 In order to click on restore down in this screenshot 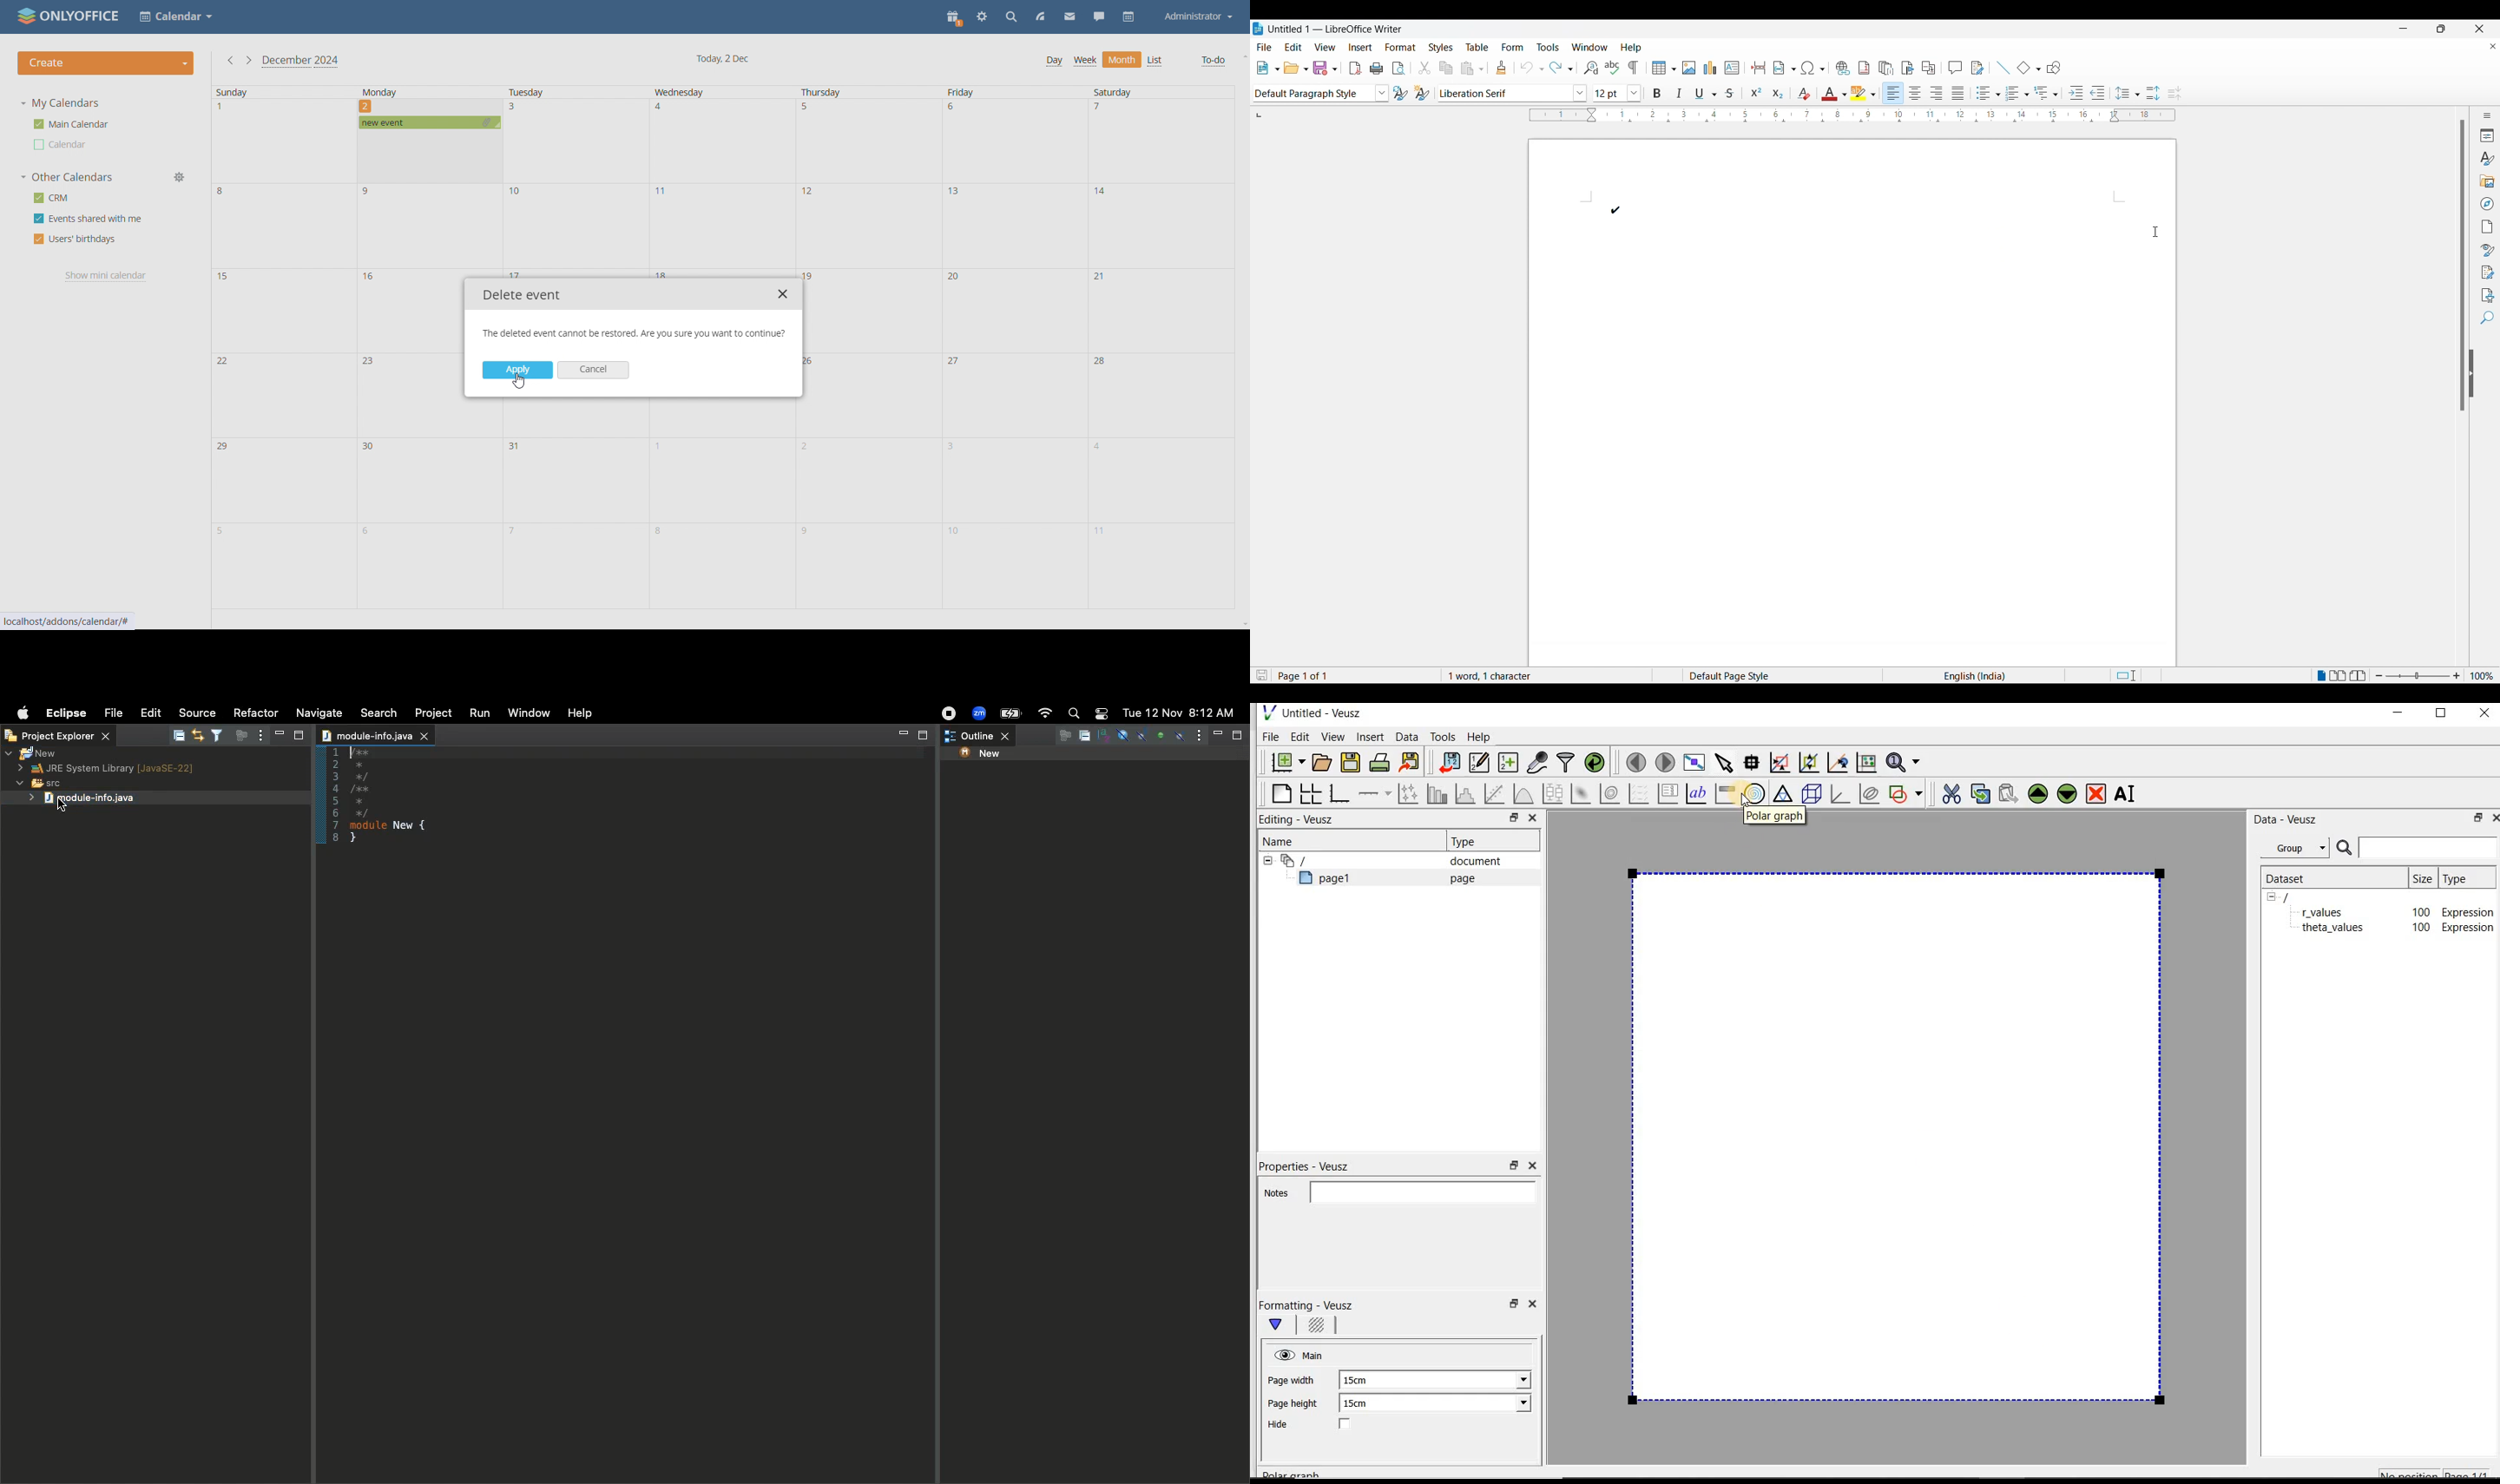, I will do `click(2474, 820)`.